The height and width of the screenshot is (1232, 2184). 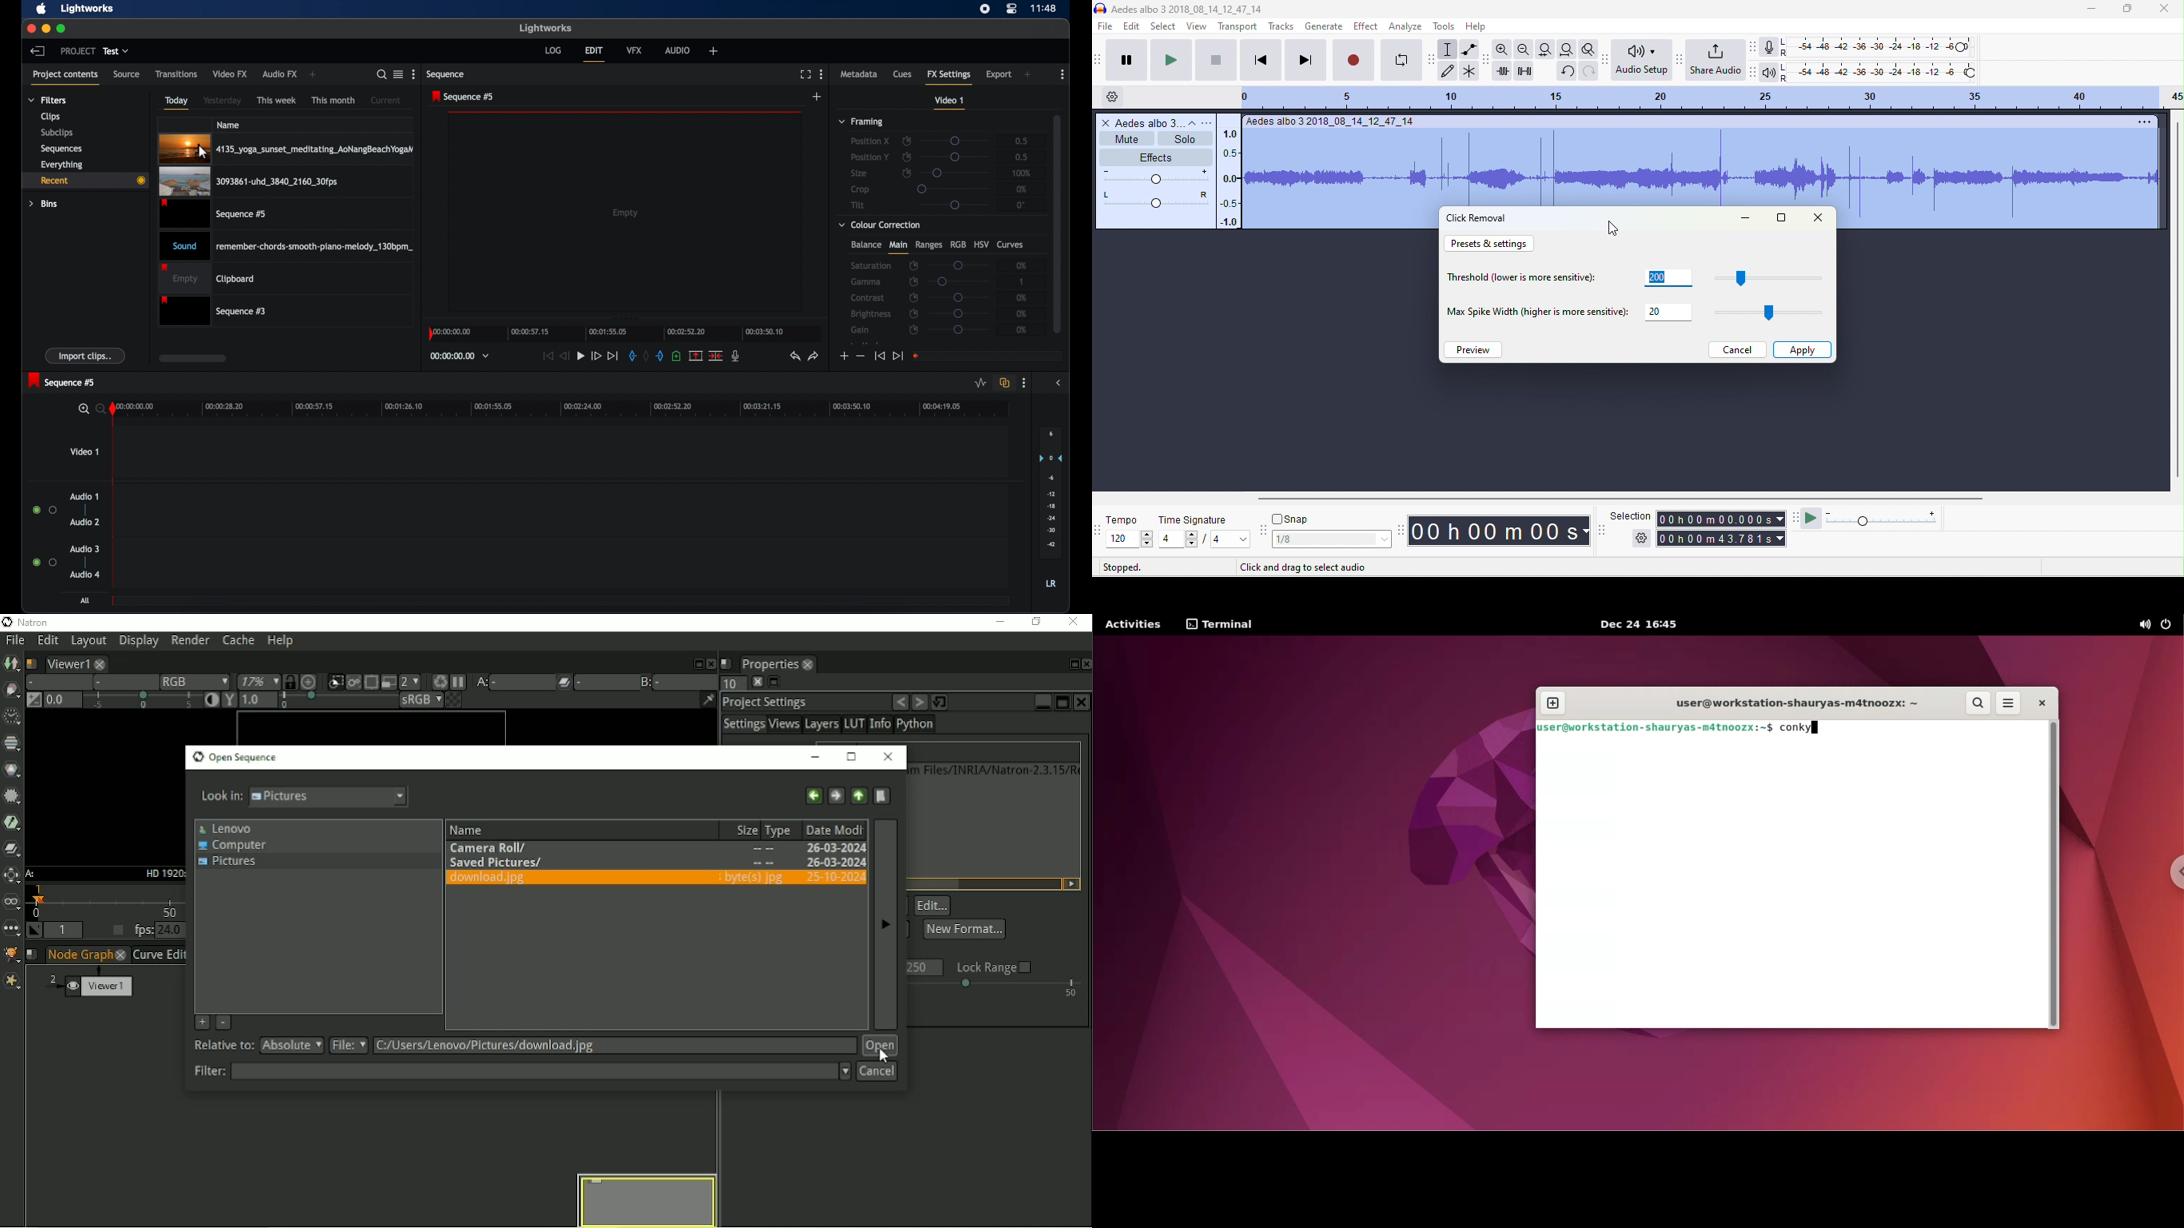 What do you see at coordinates (90, 408) in the screenshot?
I see `zoom` at bounding box center [90, 408].